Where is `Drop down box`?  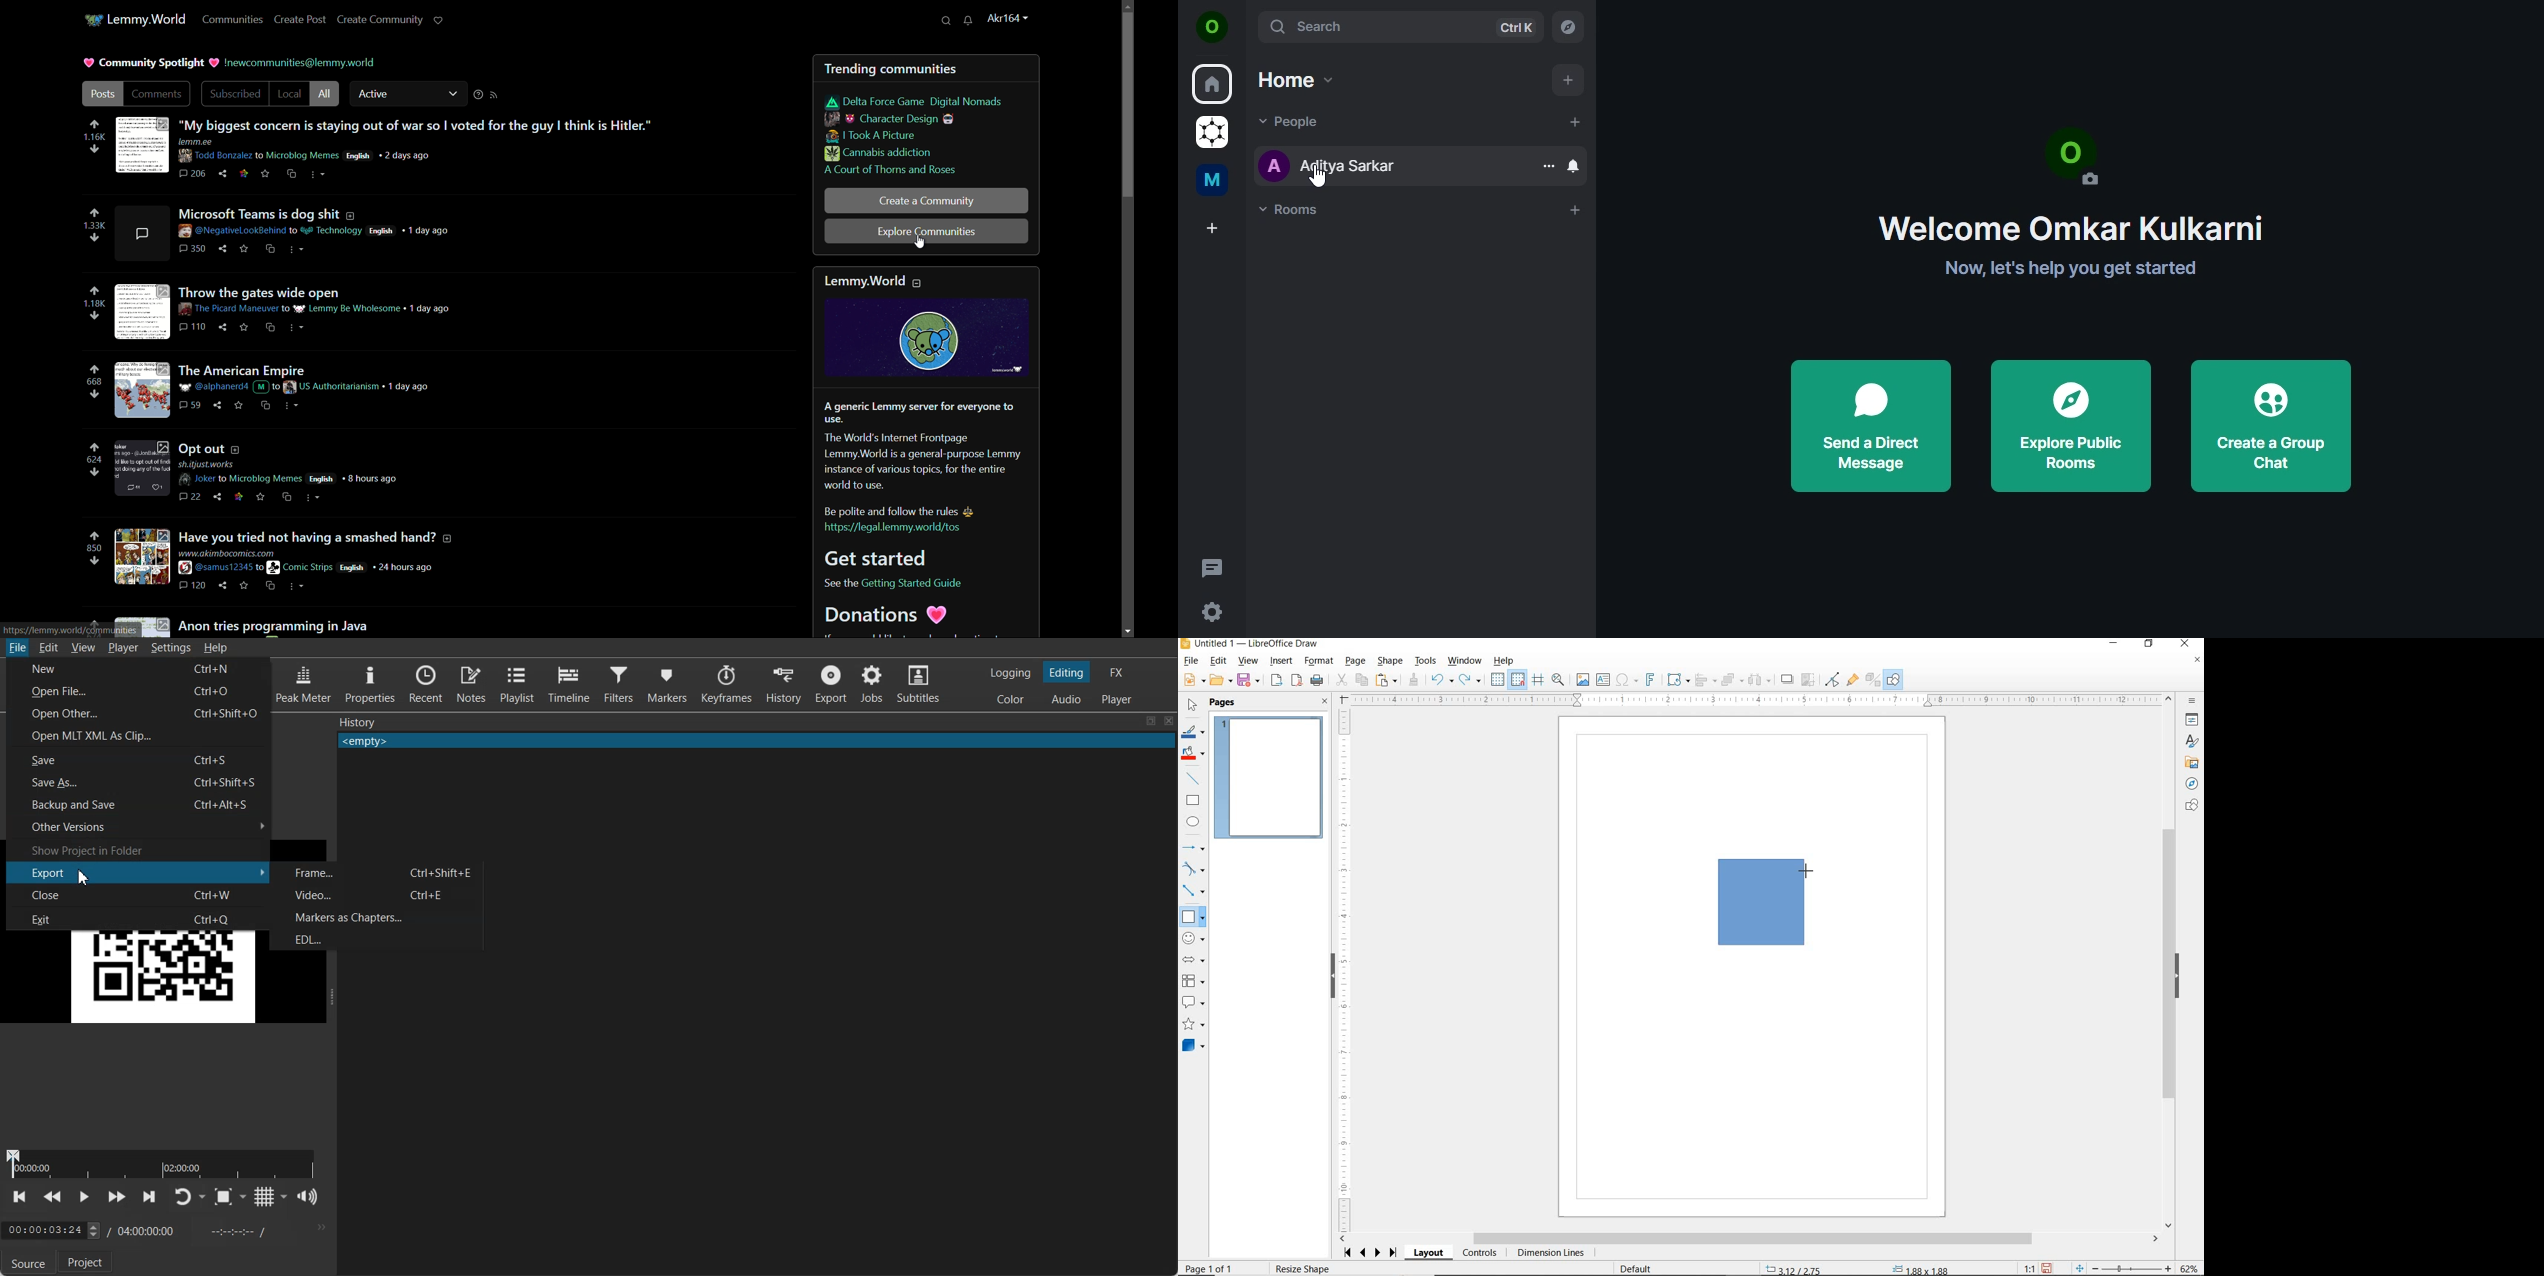
Drop down box is located at coordinates (243, 1197).